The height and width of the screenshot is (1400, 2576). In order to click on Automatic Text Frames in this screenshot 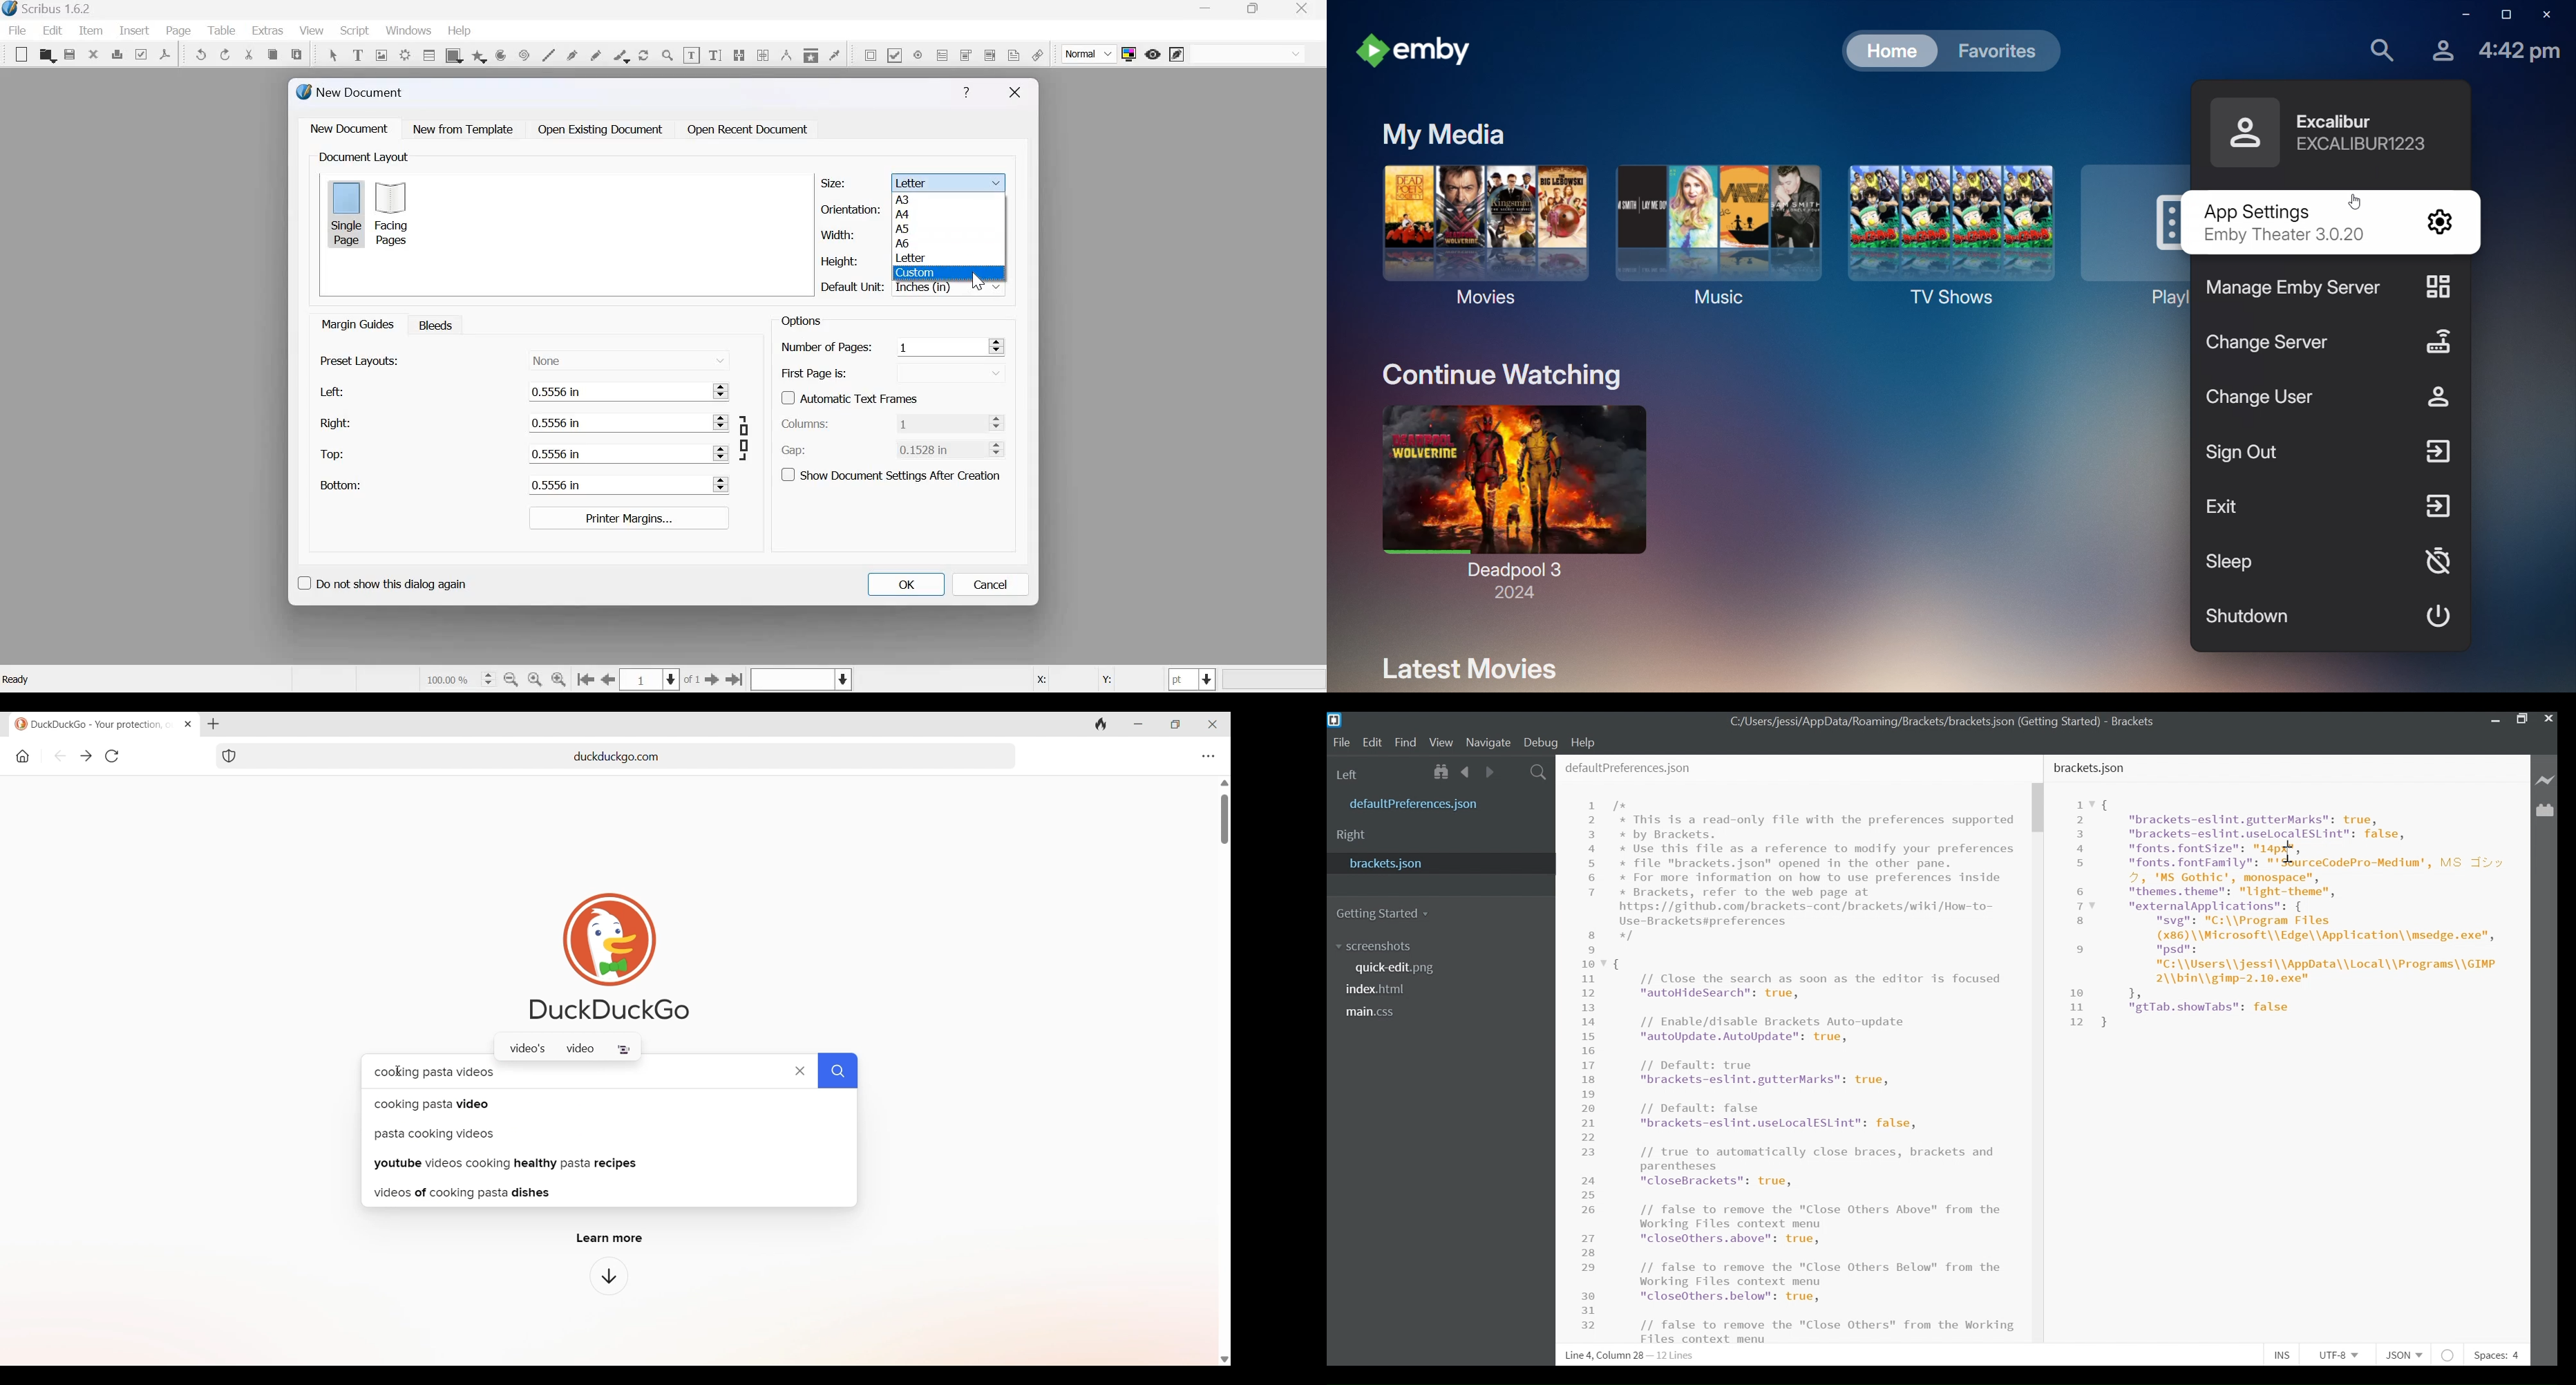, I will do `click(850, 397)`.